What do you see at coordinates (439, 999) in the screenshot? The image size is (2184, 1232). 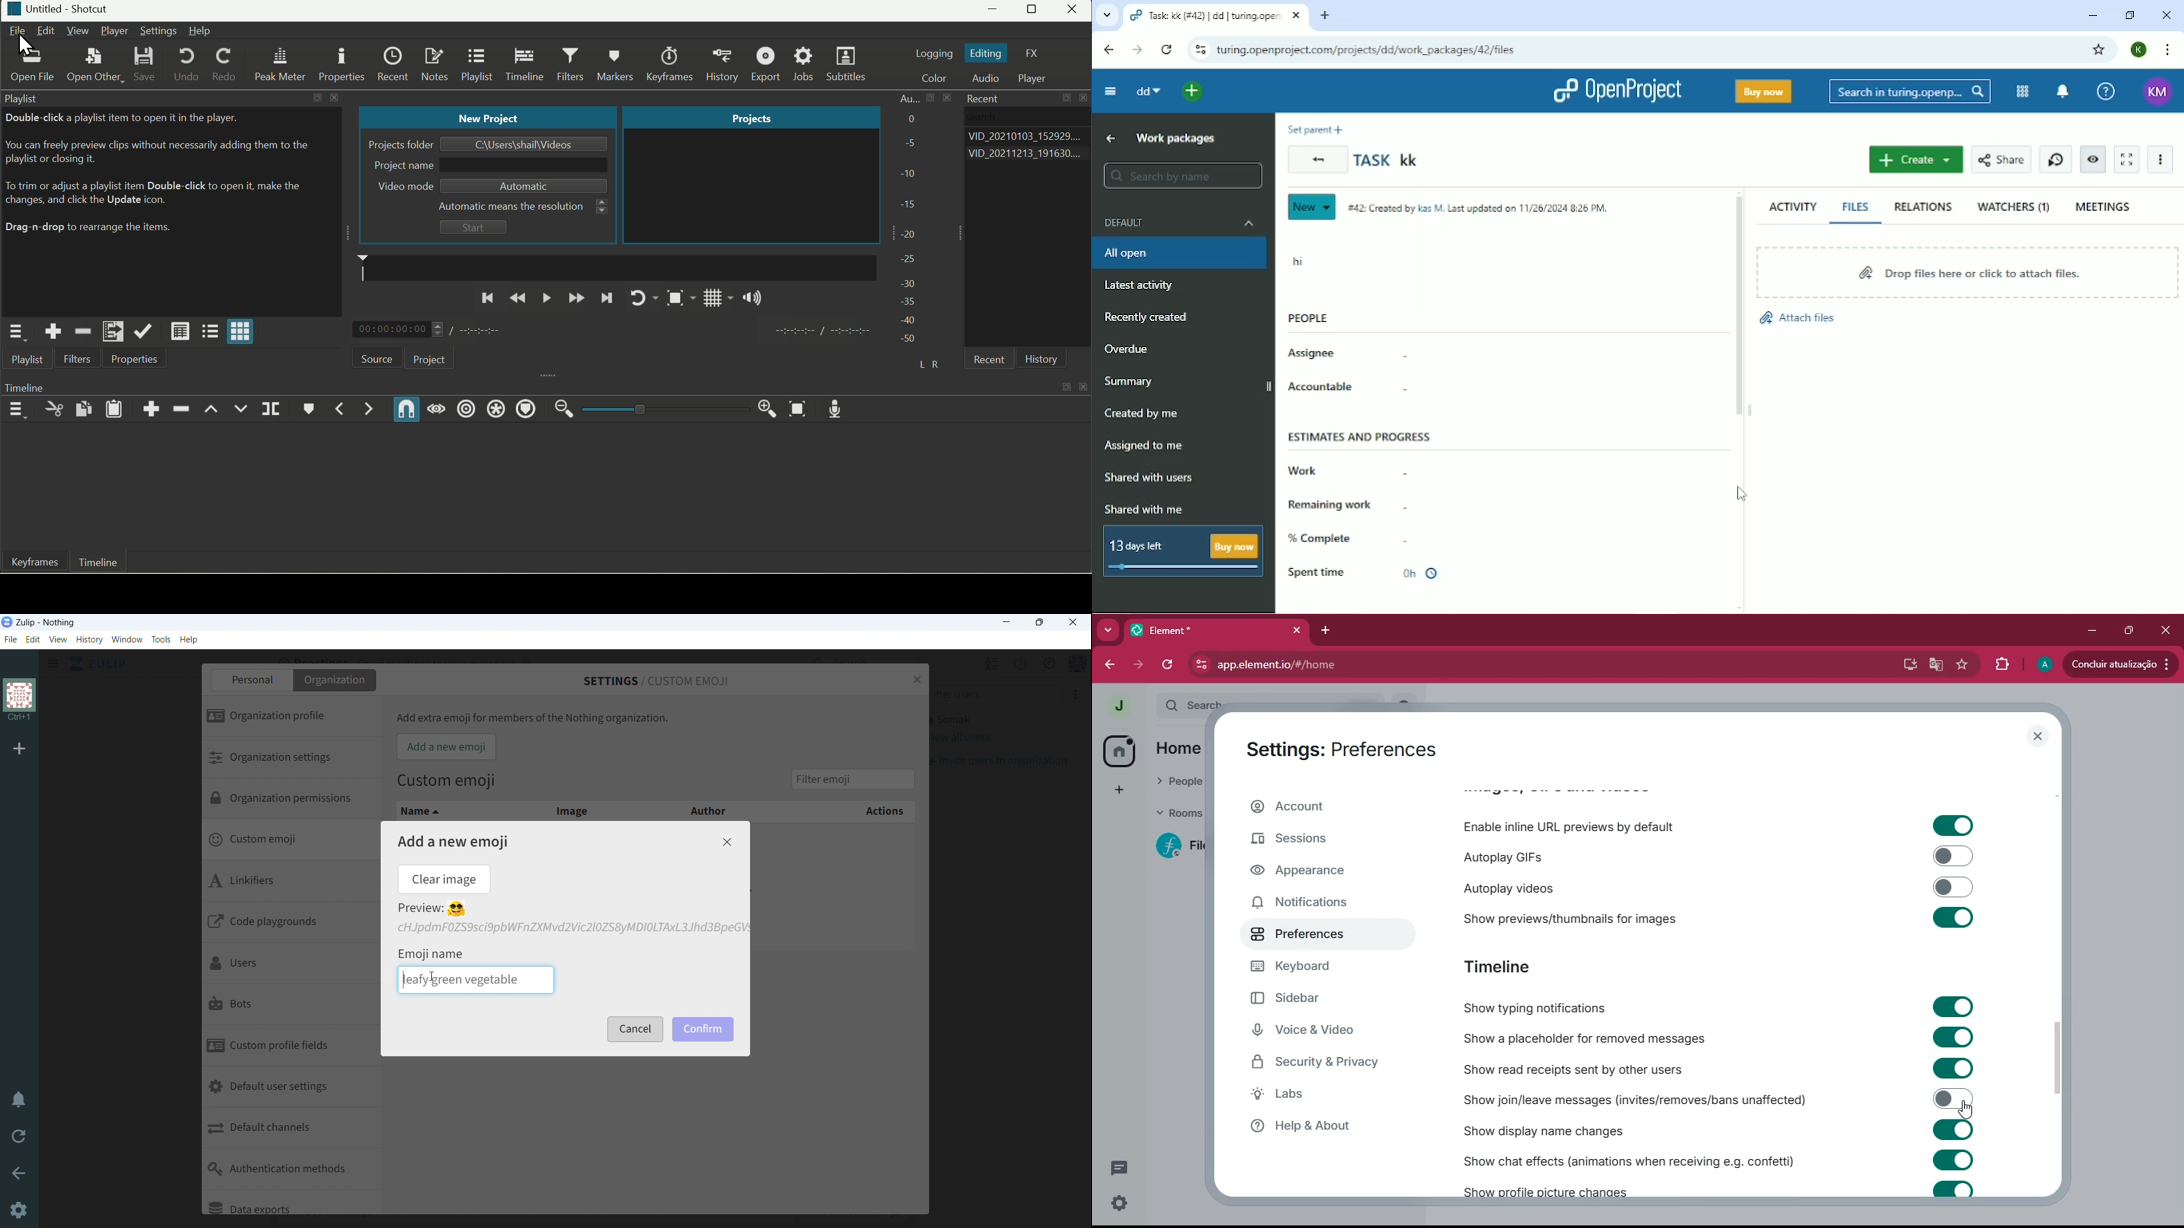 I see `scrollbar` at bounding box center [439, 999].